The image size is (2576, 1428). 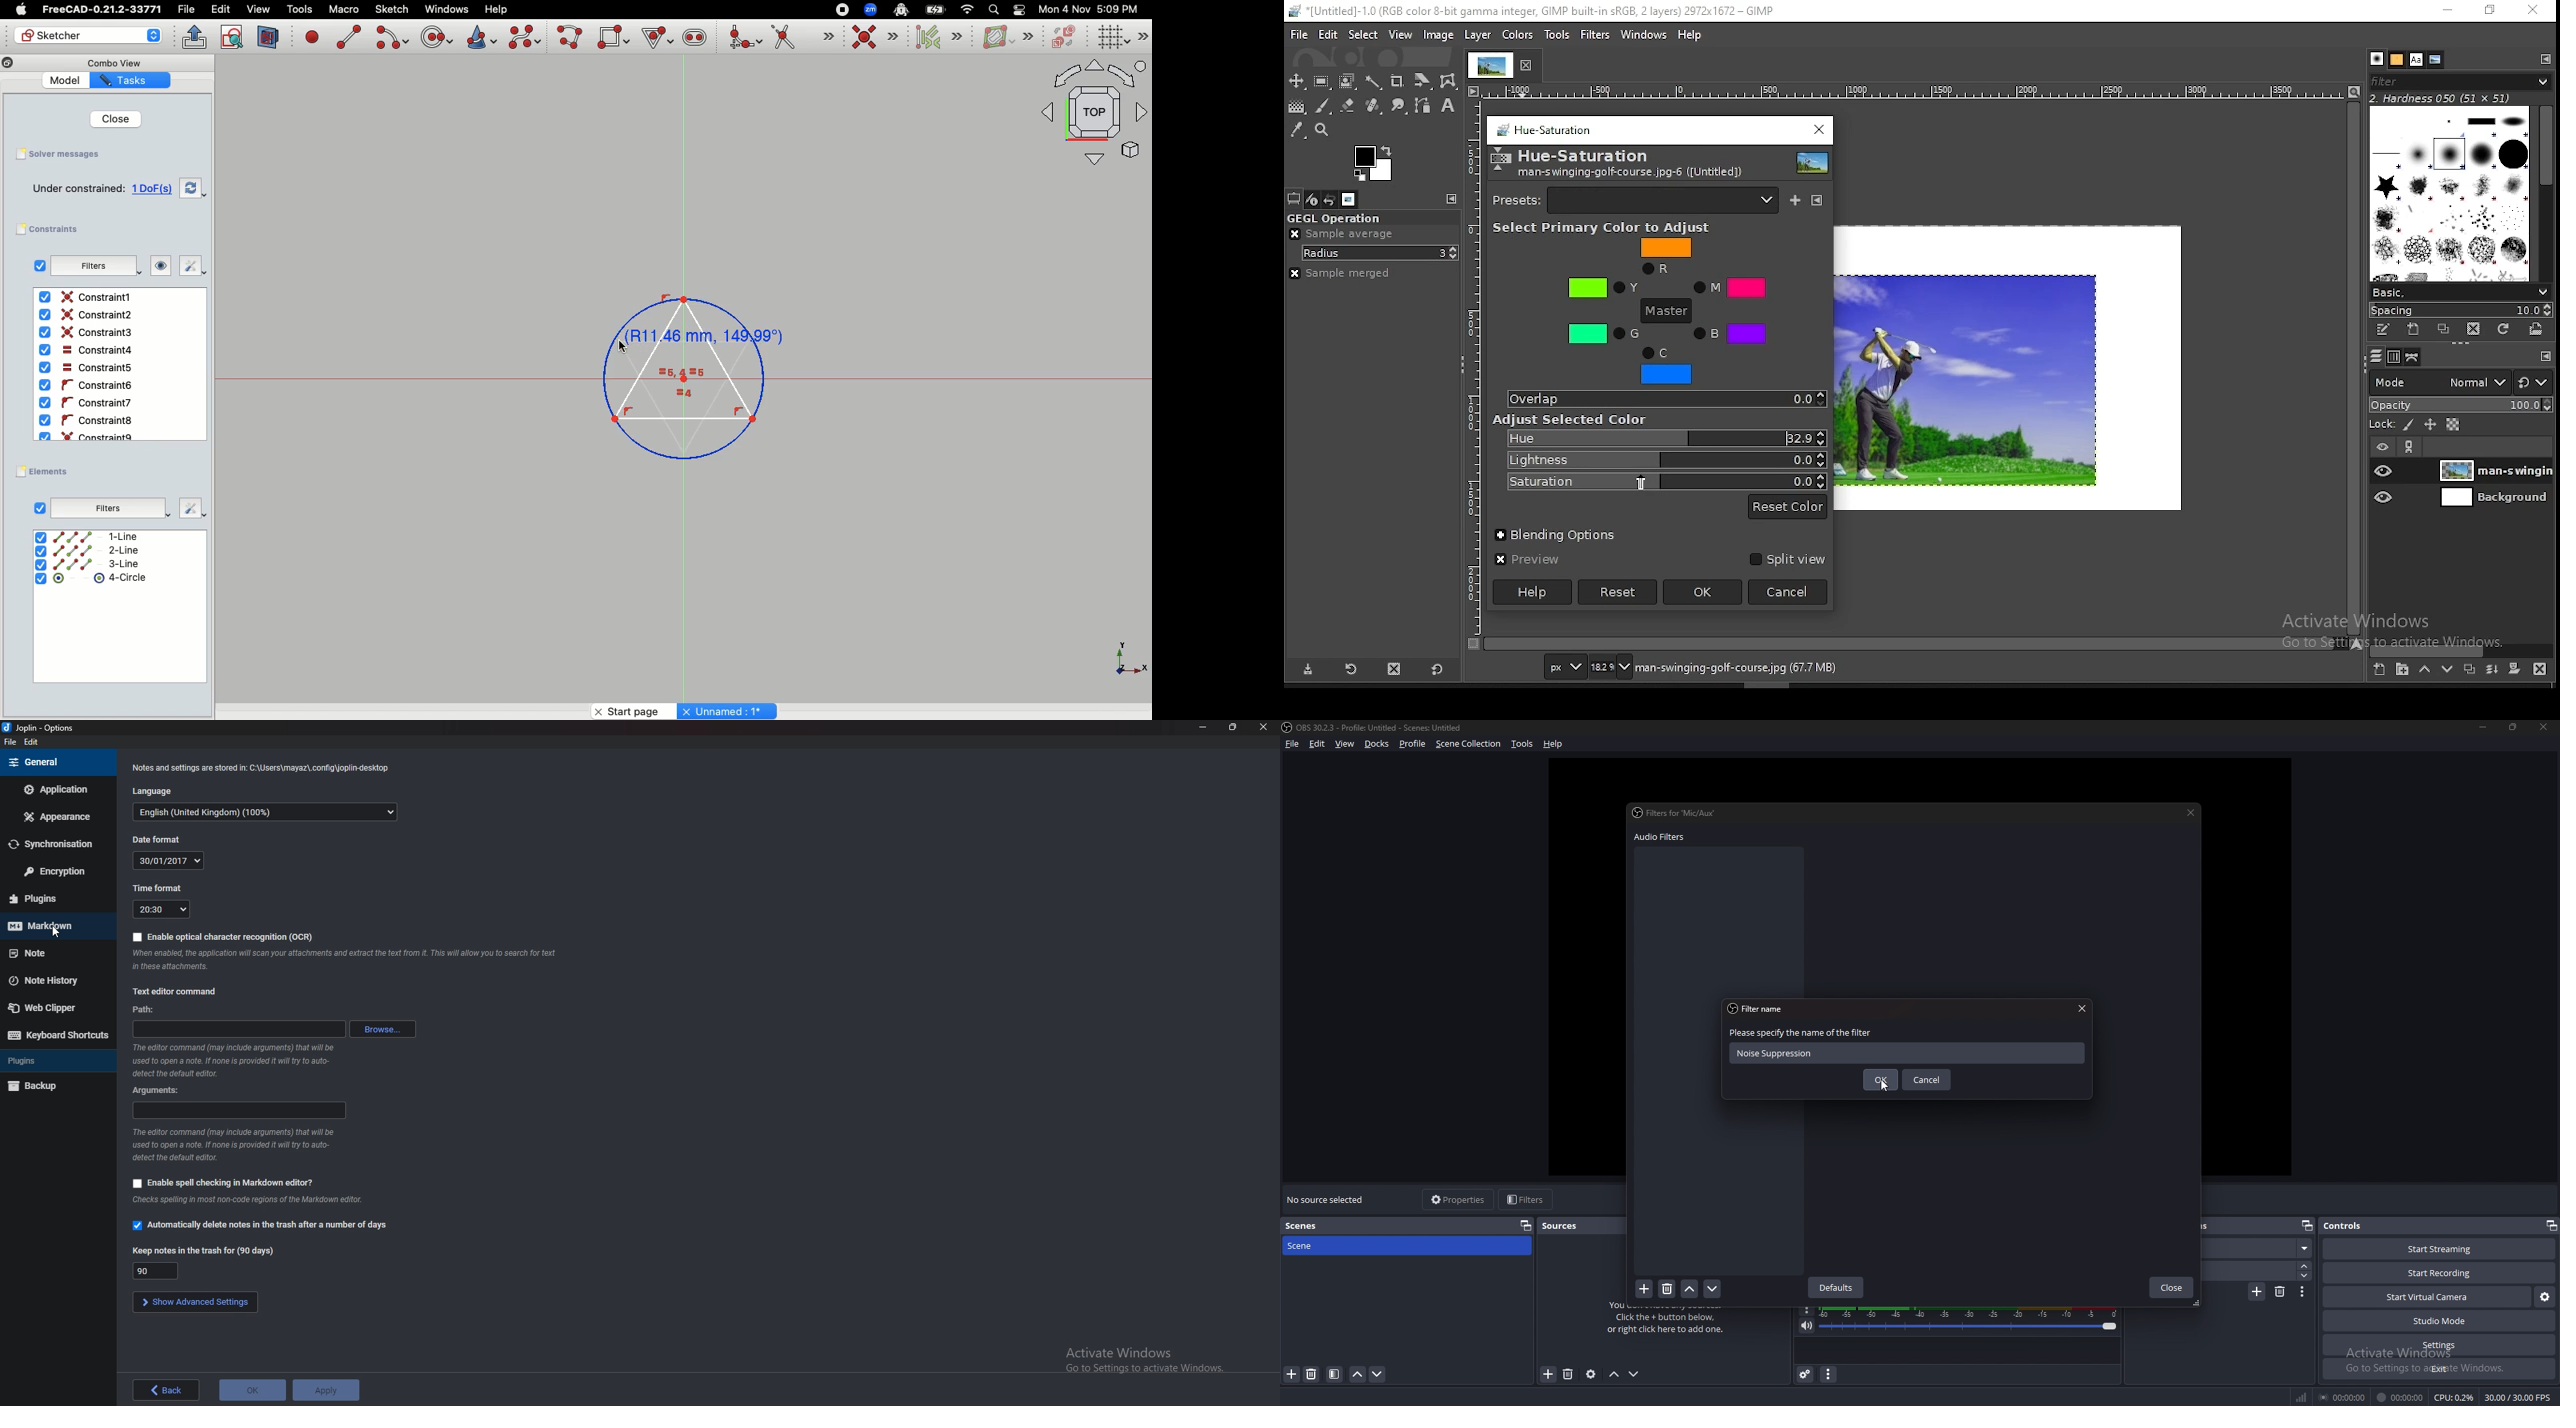 What do you see at coordinates (875, 38) in the screenshot?
I see `Constraint coincident` at bounding box center [875, 38].